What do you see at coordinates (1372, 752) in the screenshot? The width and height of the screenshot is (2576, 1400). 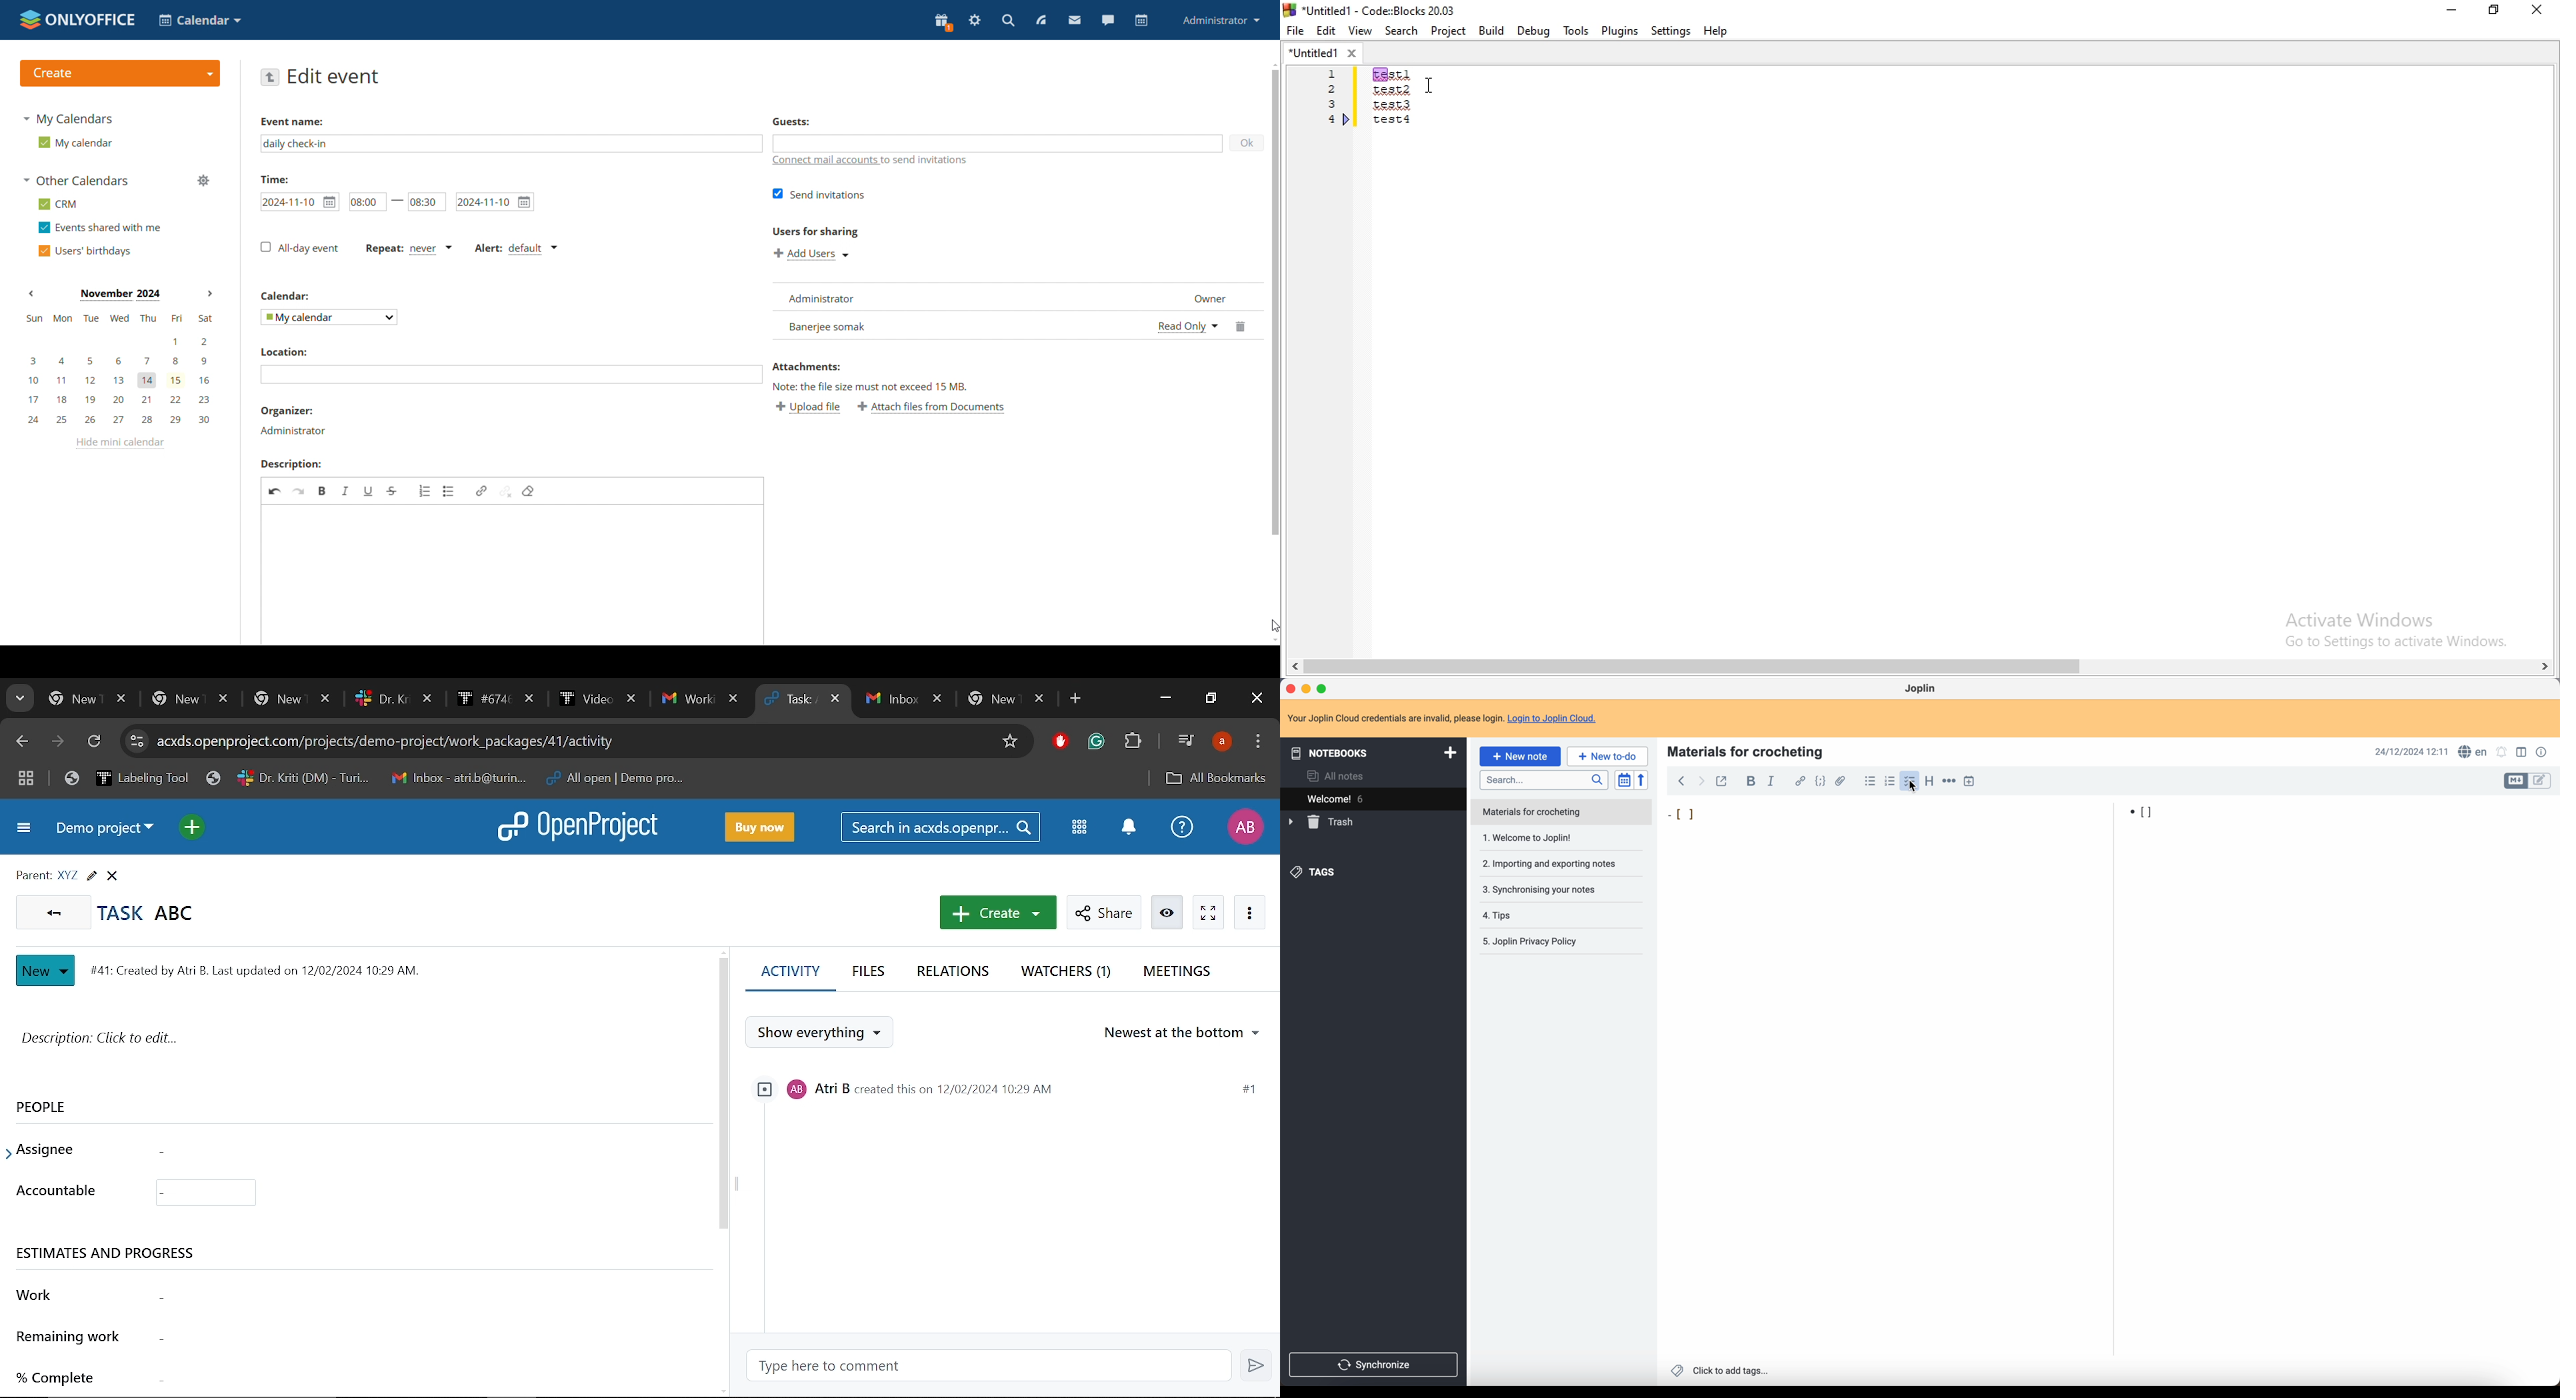 I see `notebooks` at bounding box center [1372, 752].